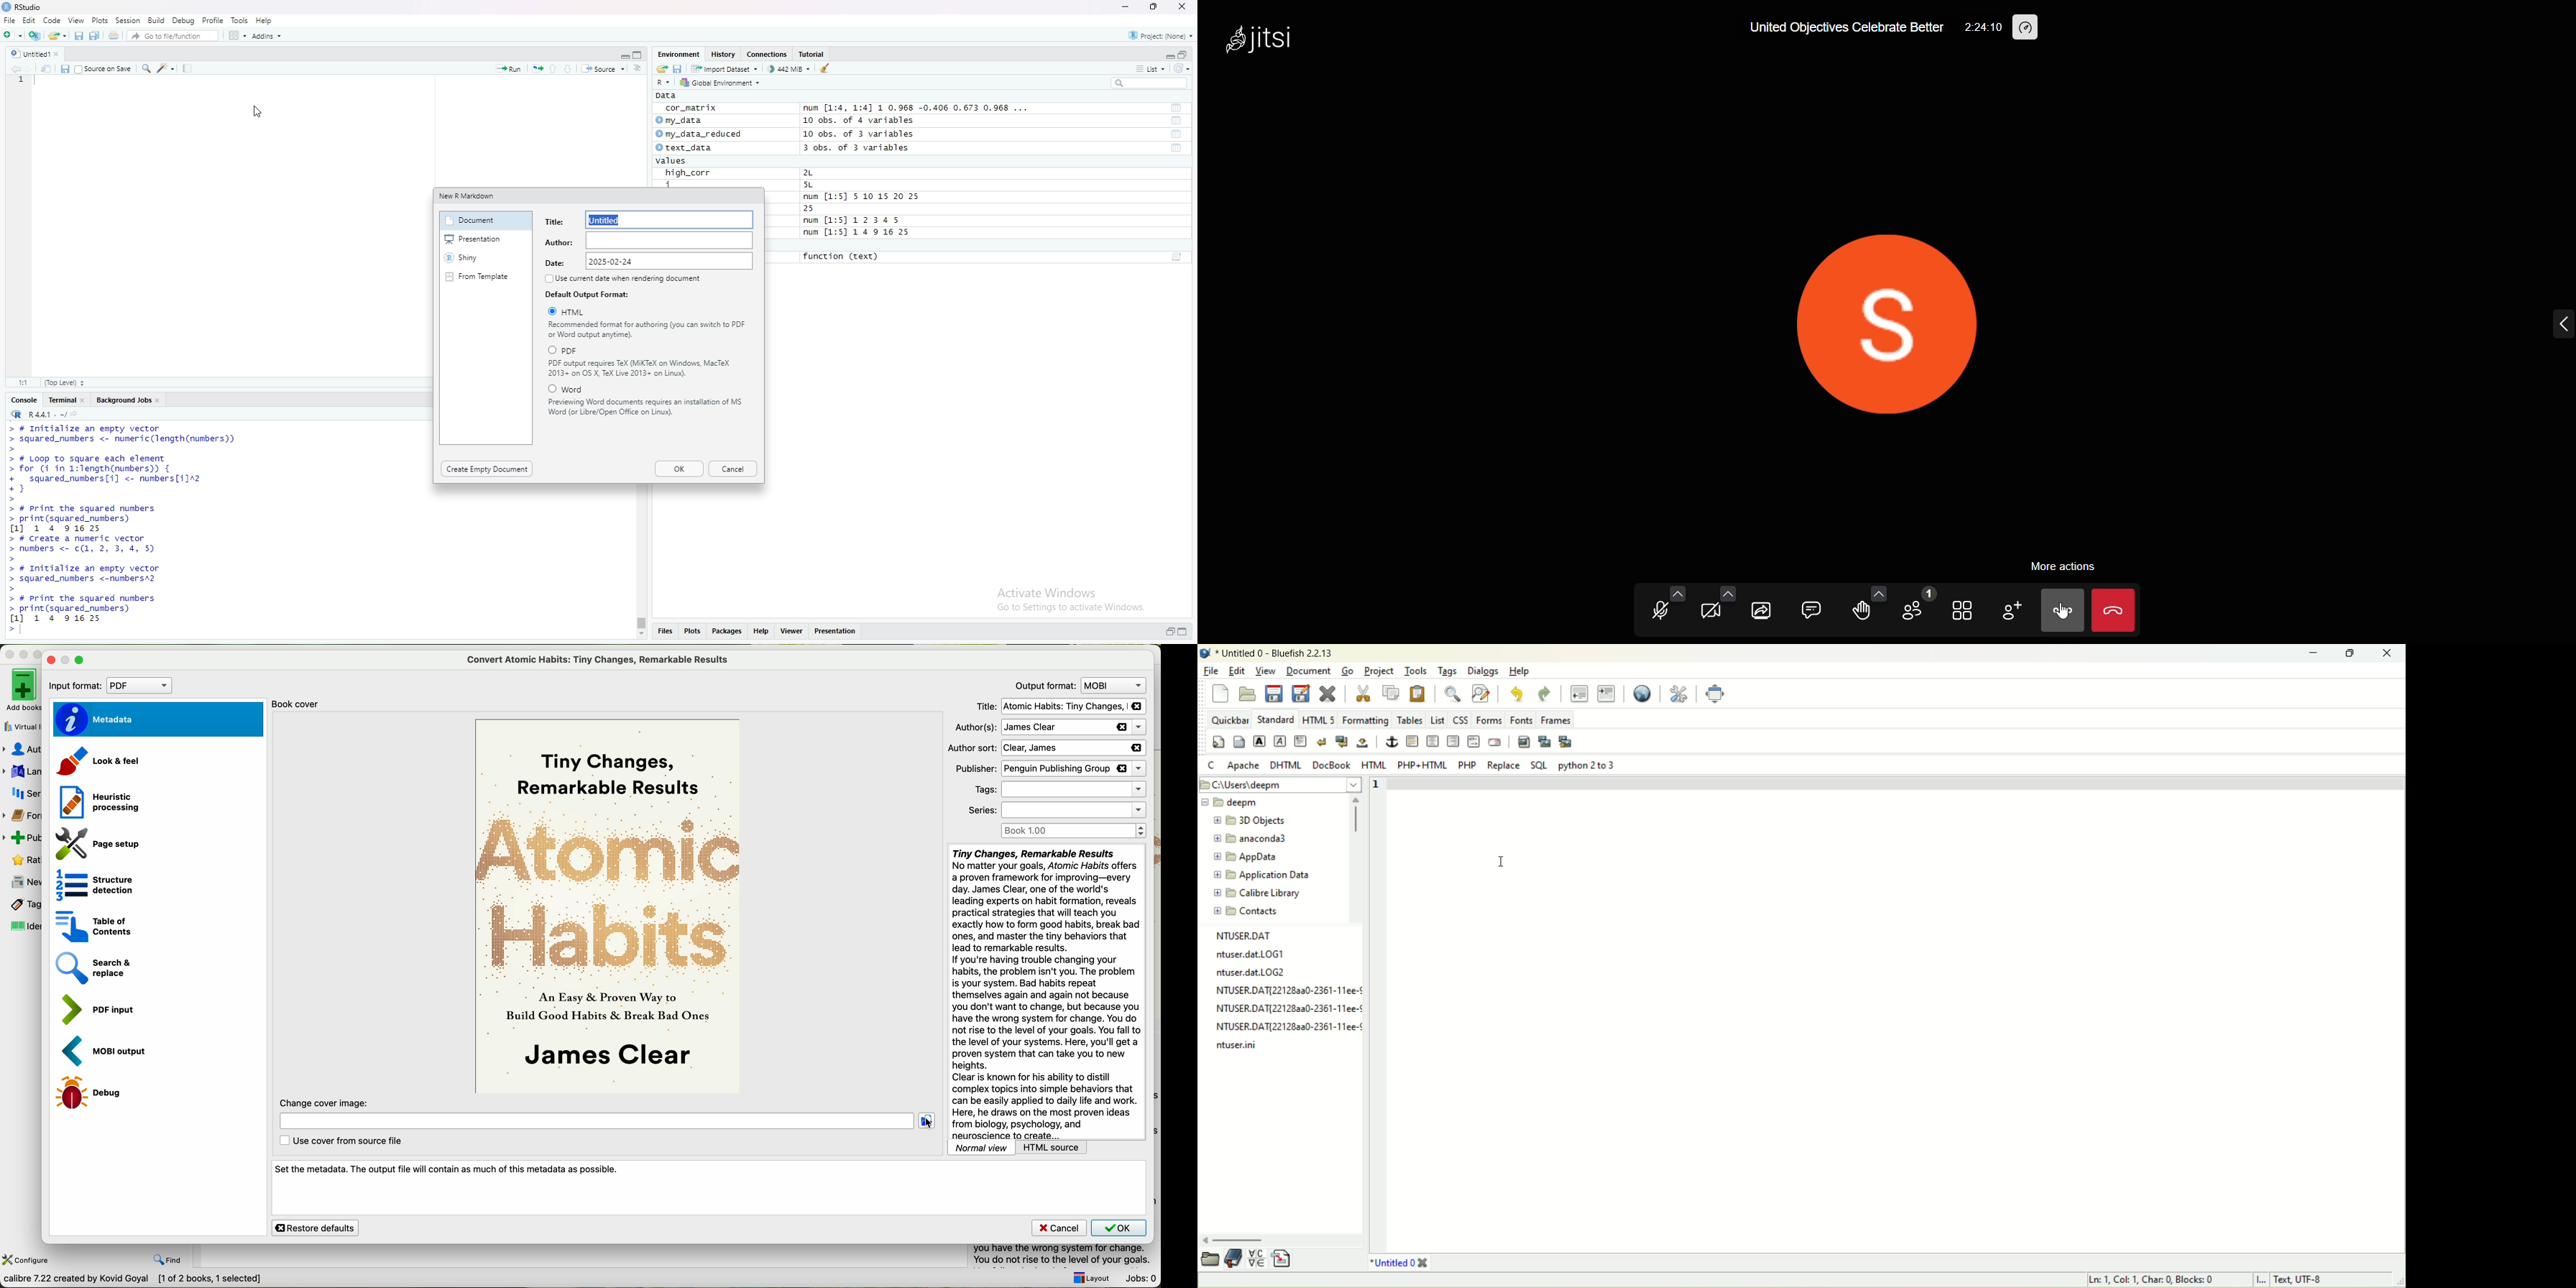  Describe the element at coordinates (1259, 893) in the screenshot. I see `folder name` at that location.